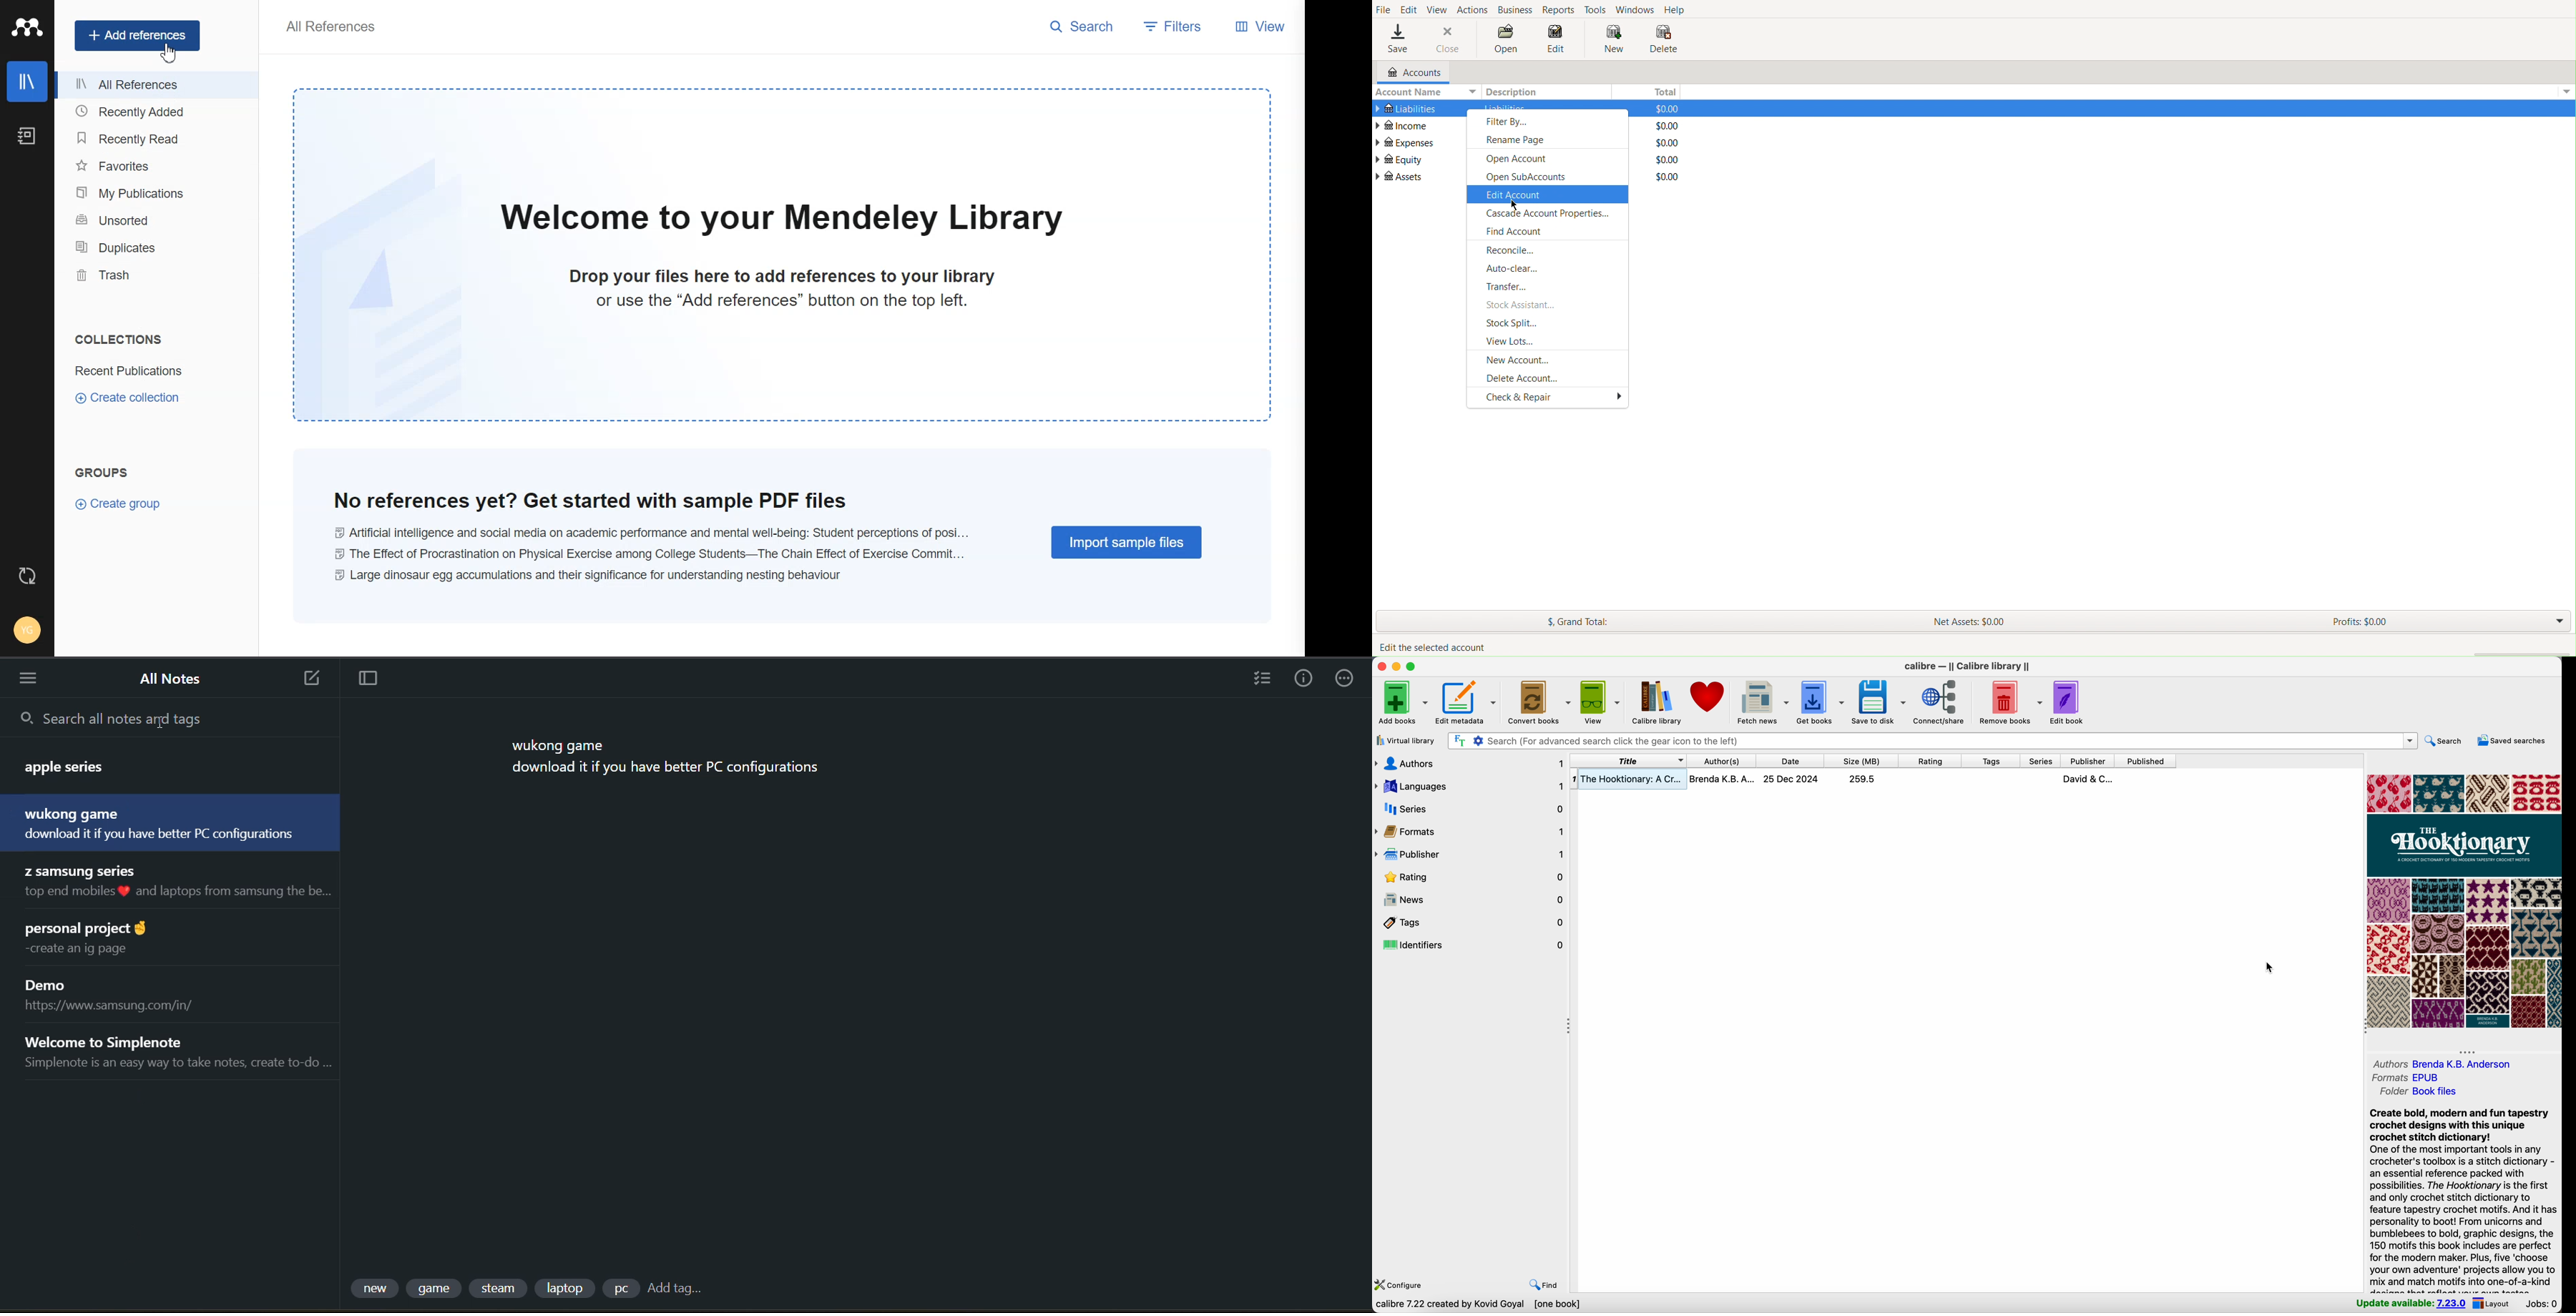  What do you see at coordinates (28, 28) in the screenshot?
I see `Logo` at bounding box center [28, 28].